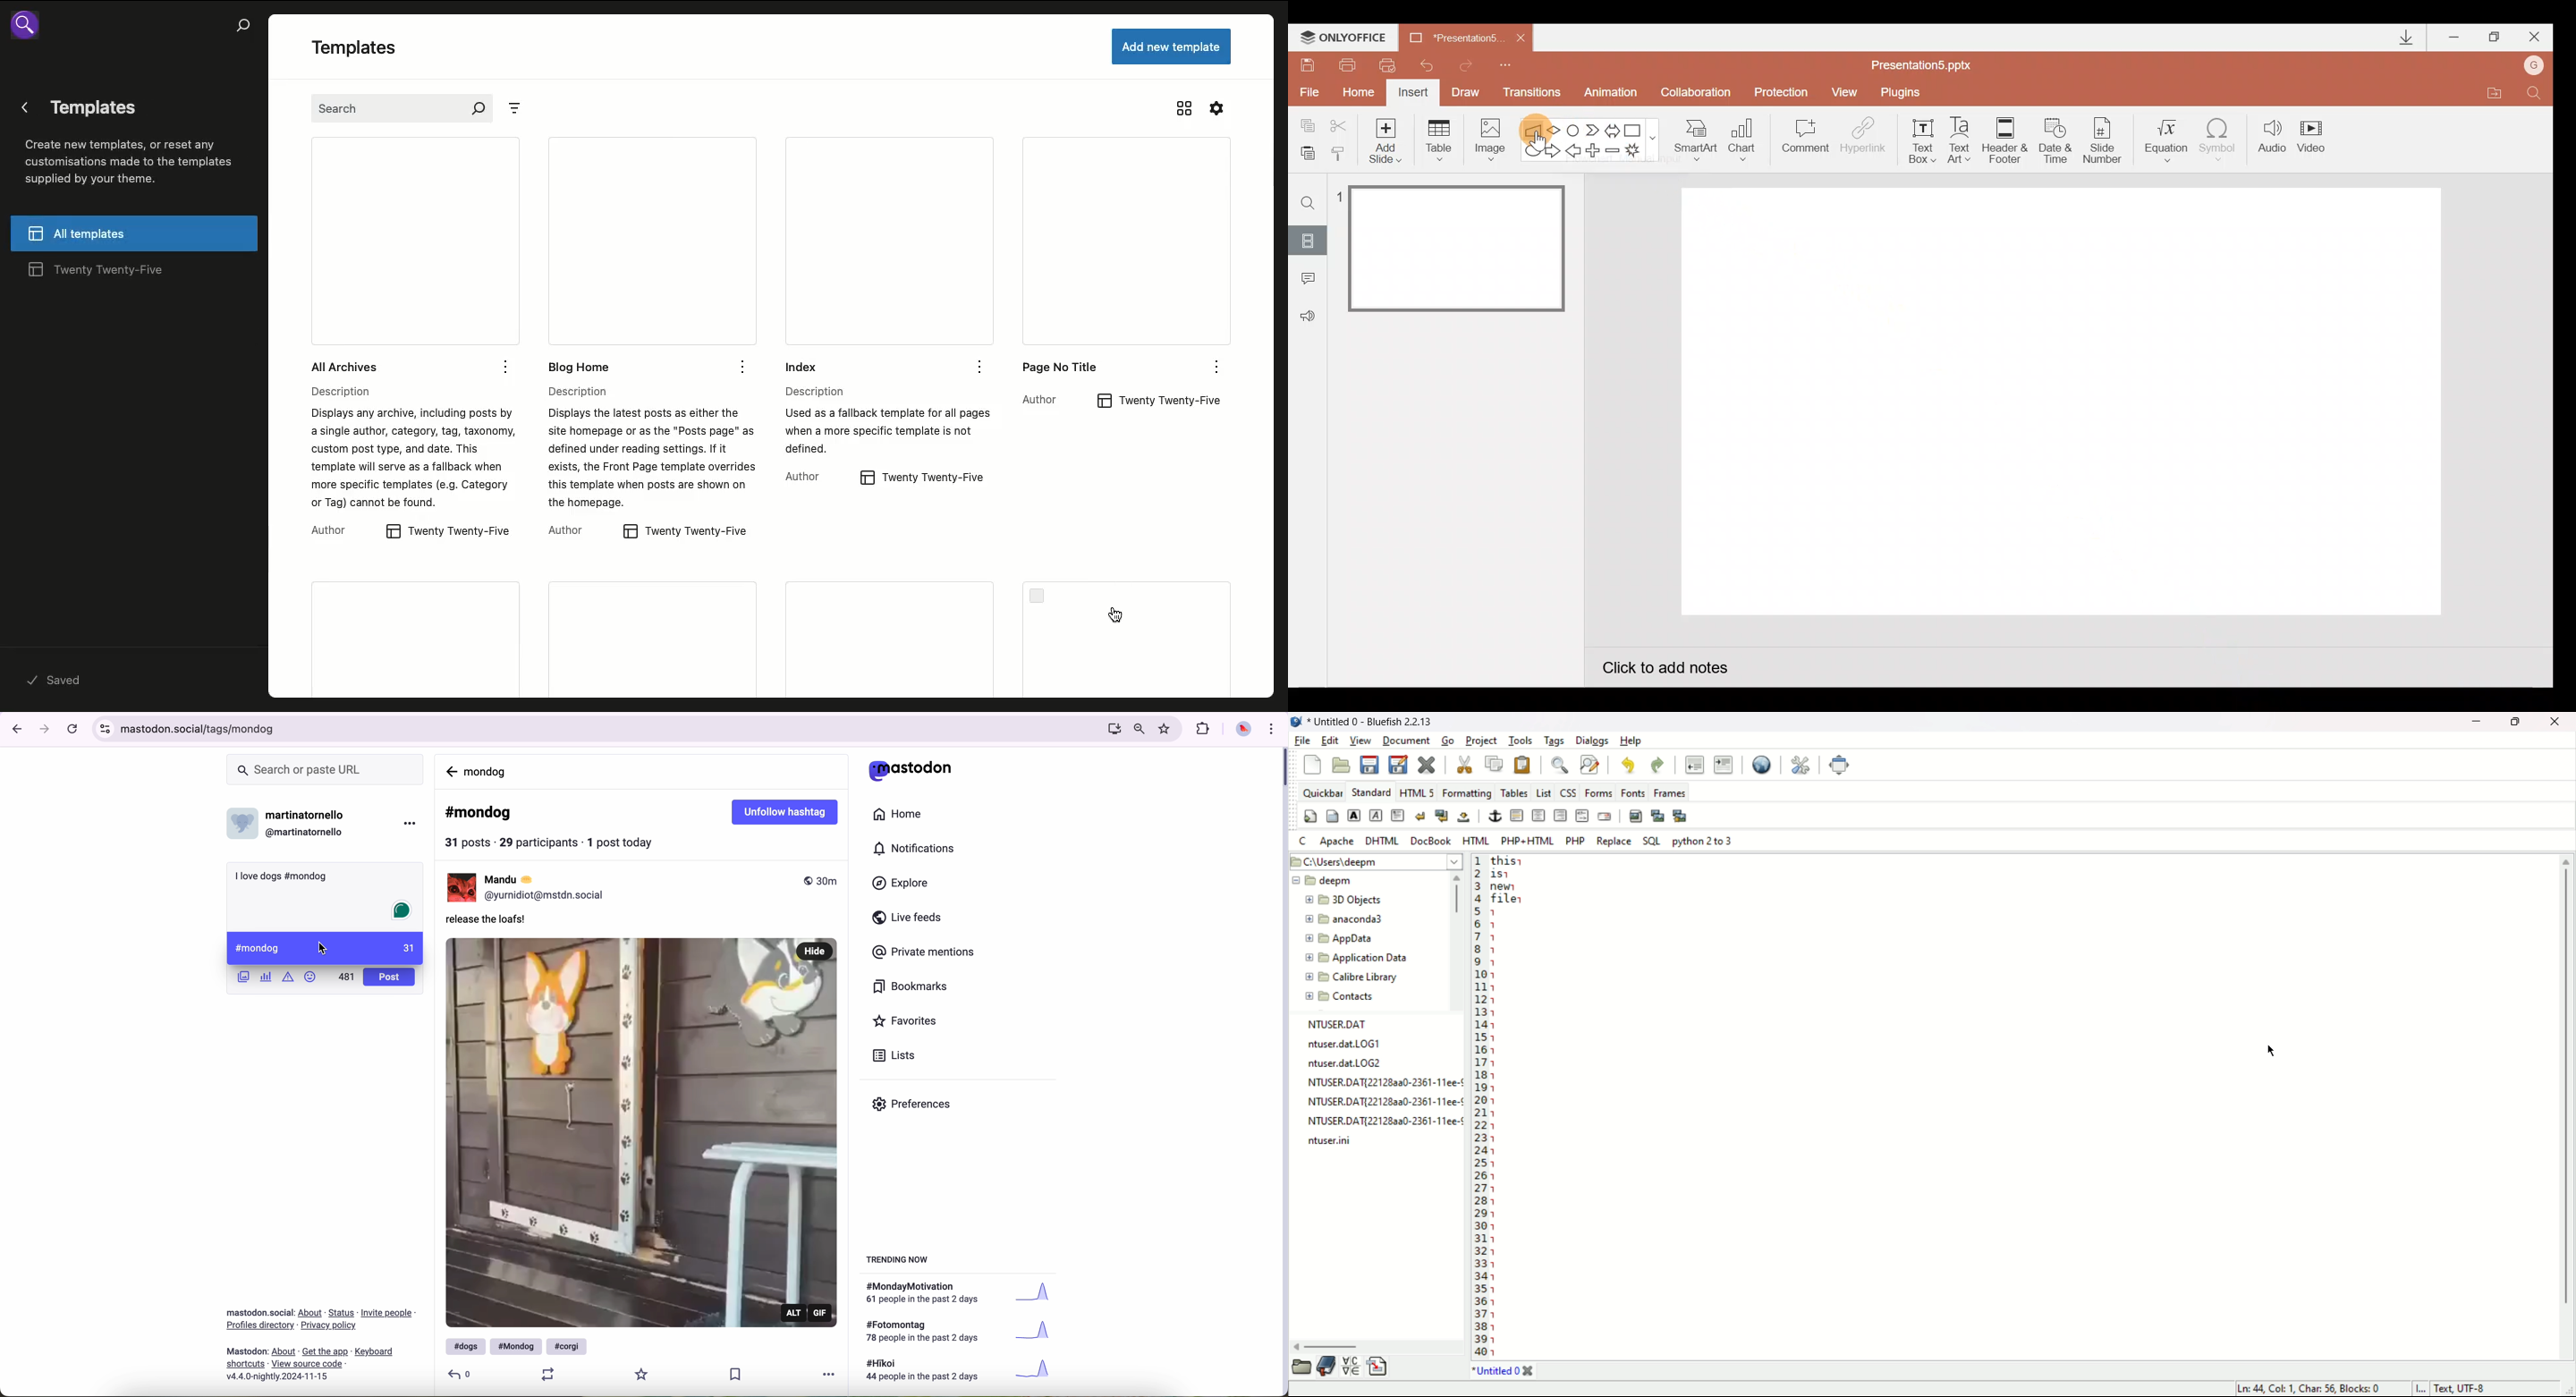  I want to click on Presentation5., so click(1450, 36).